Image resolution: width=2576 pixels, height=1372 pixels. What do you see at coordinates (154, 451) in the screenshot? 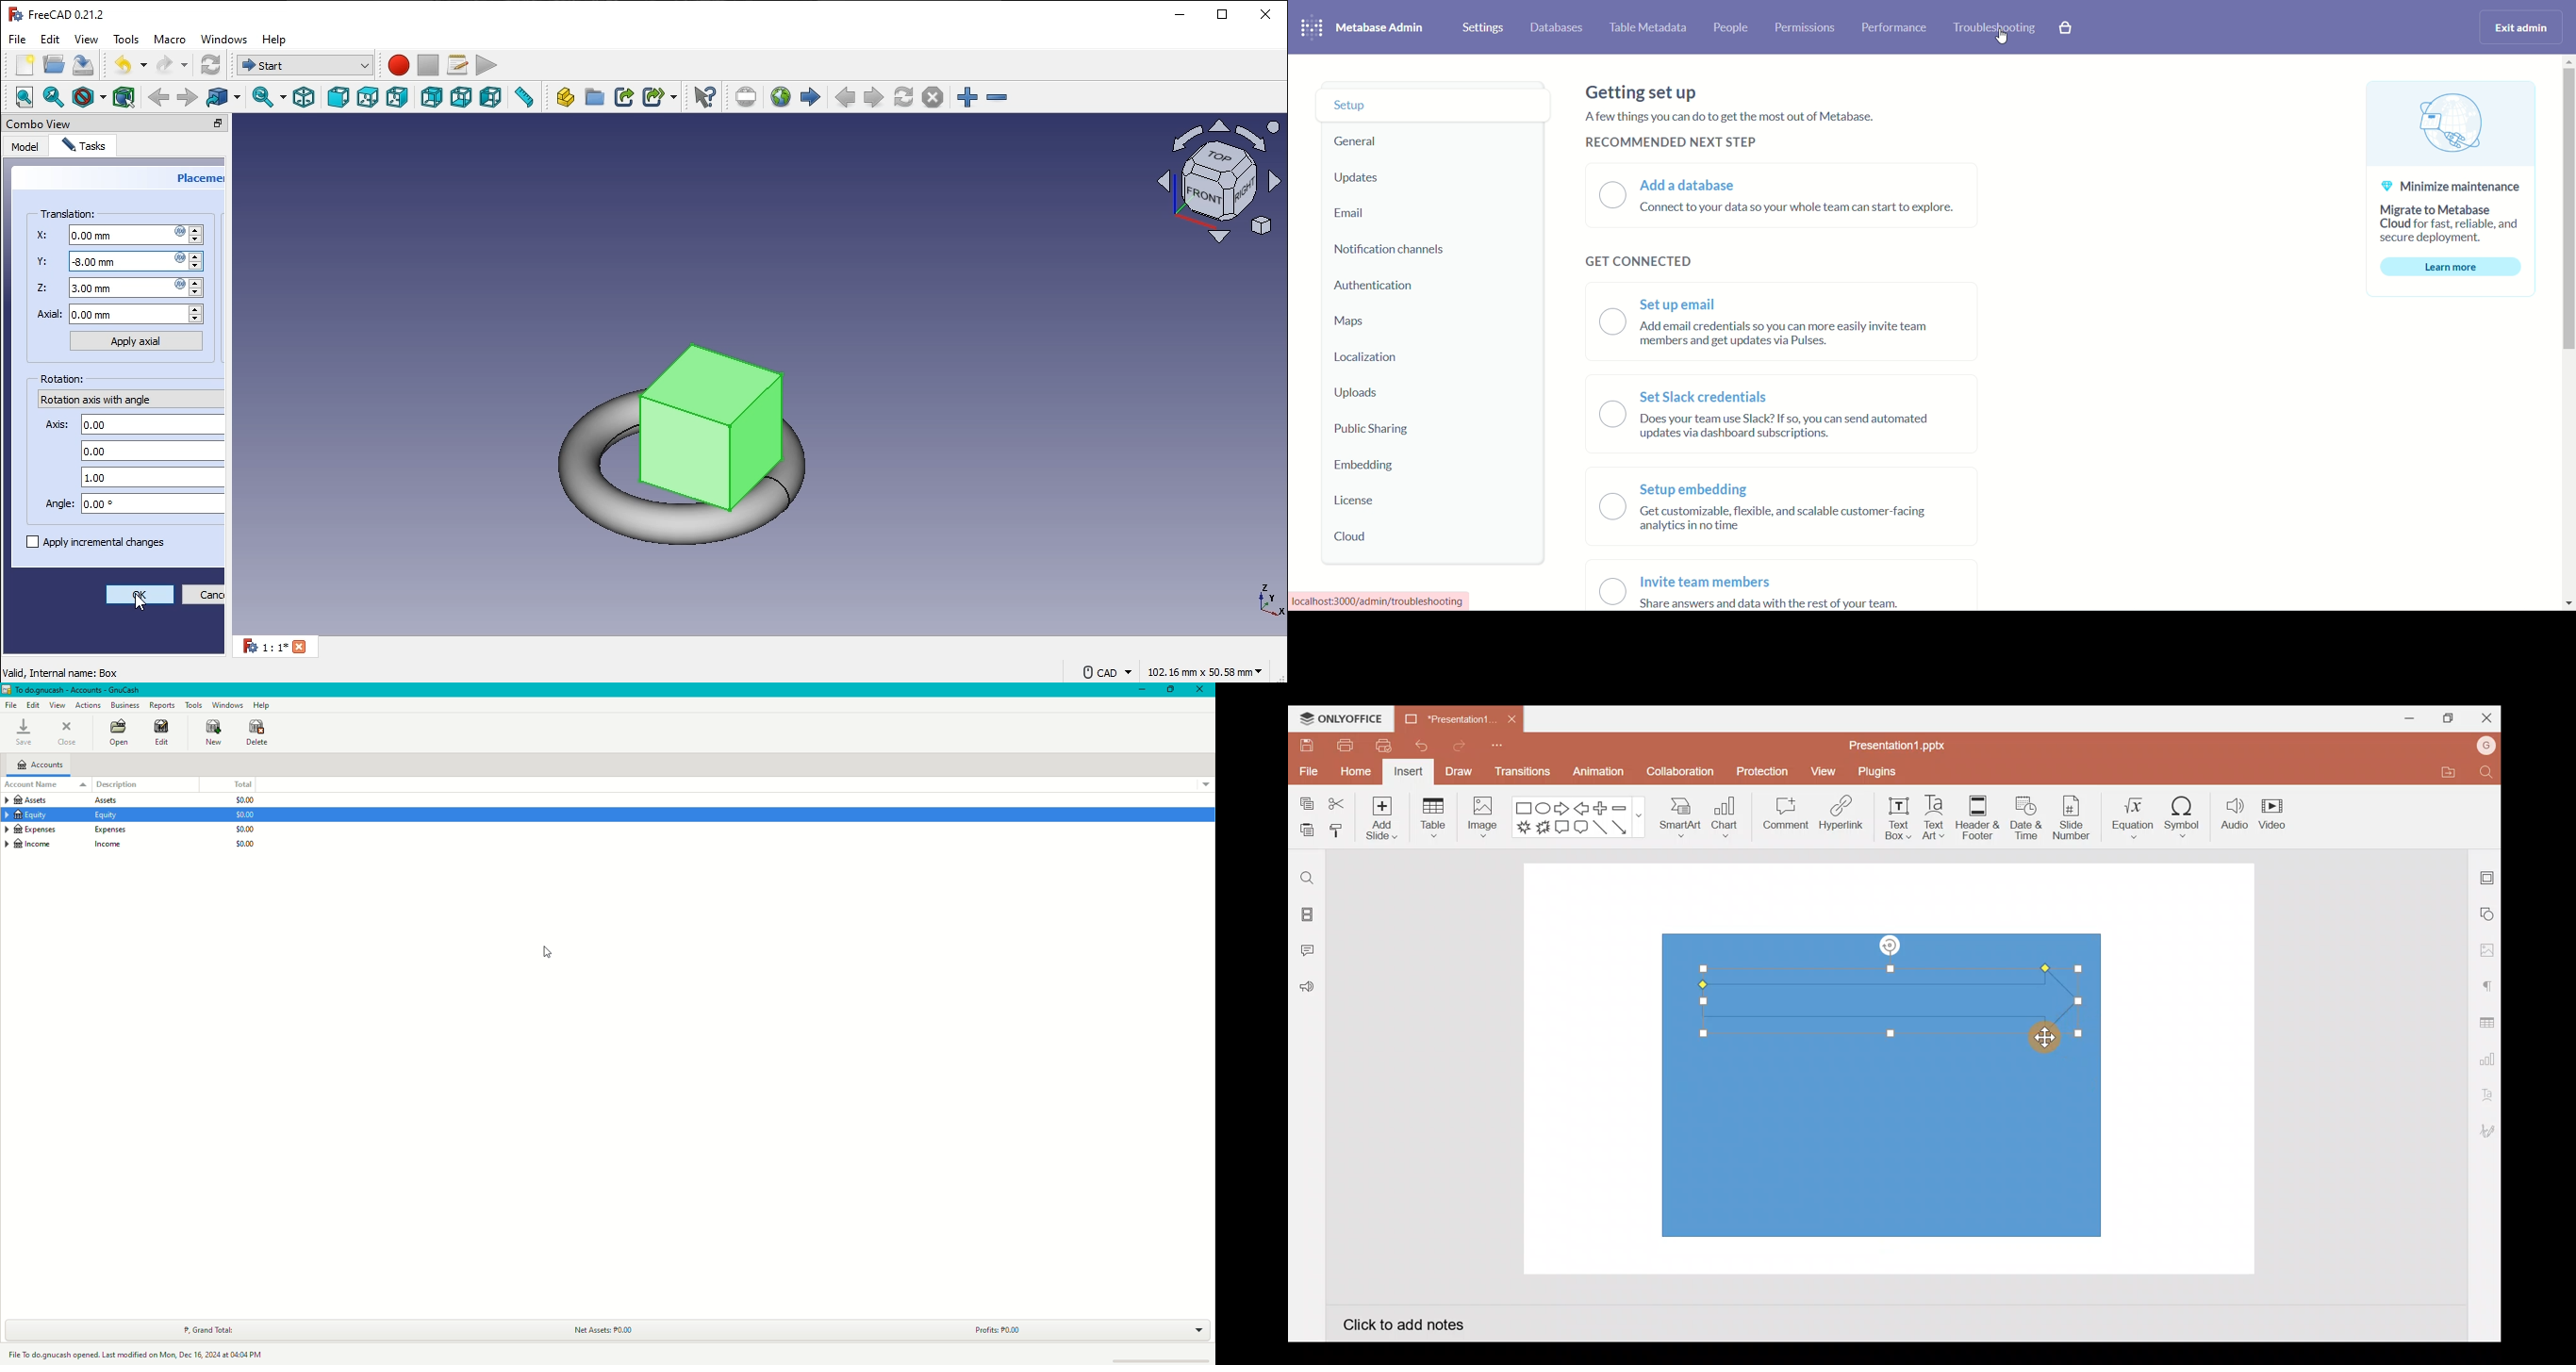
I see `axis` at bounding box center [154, 451].